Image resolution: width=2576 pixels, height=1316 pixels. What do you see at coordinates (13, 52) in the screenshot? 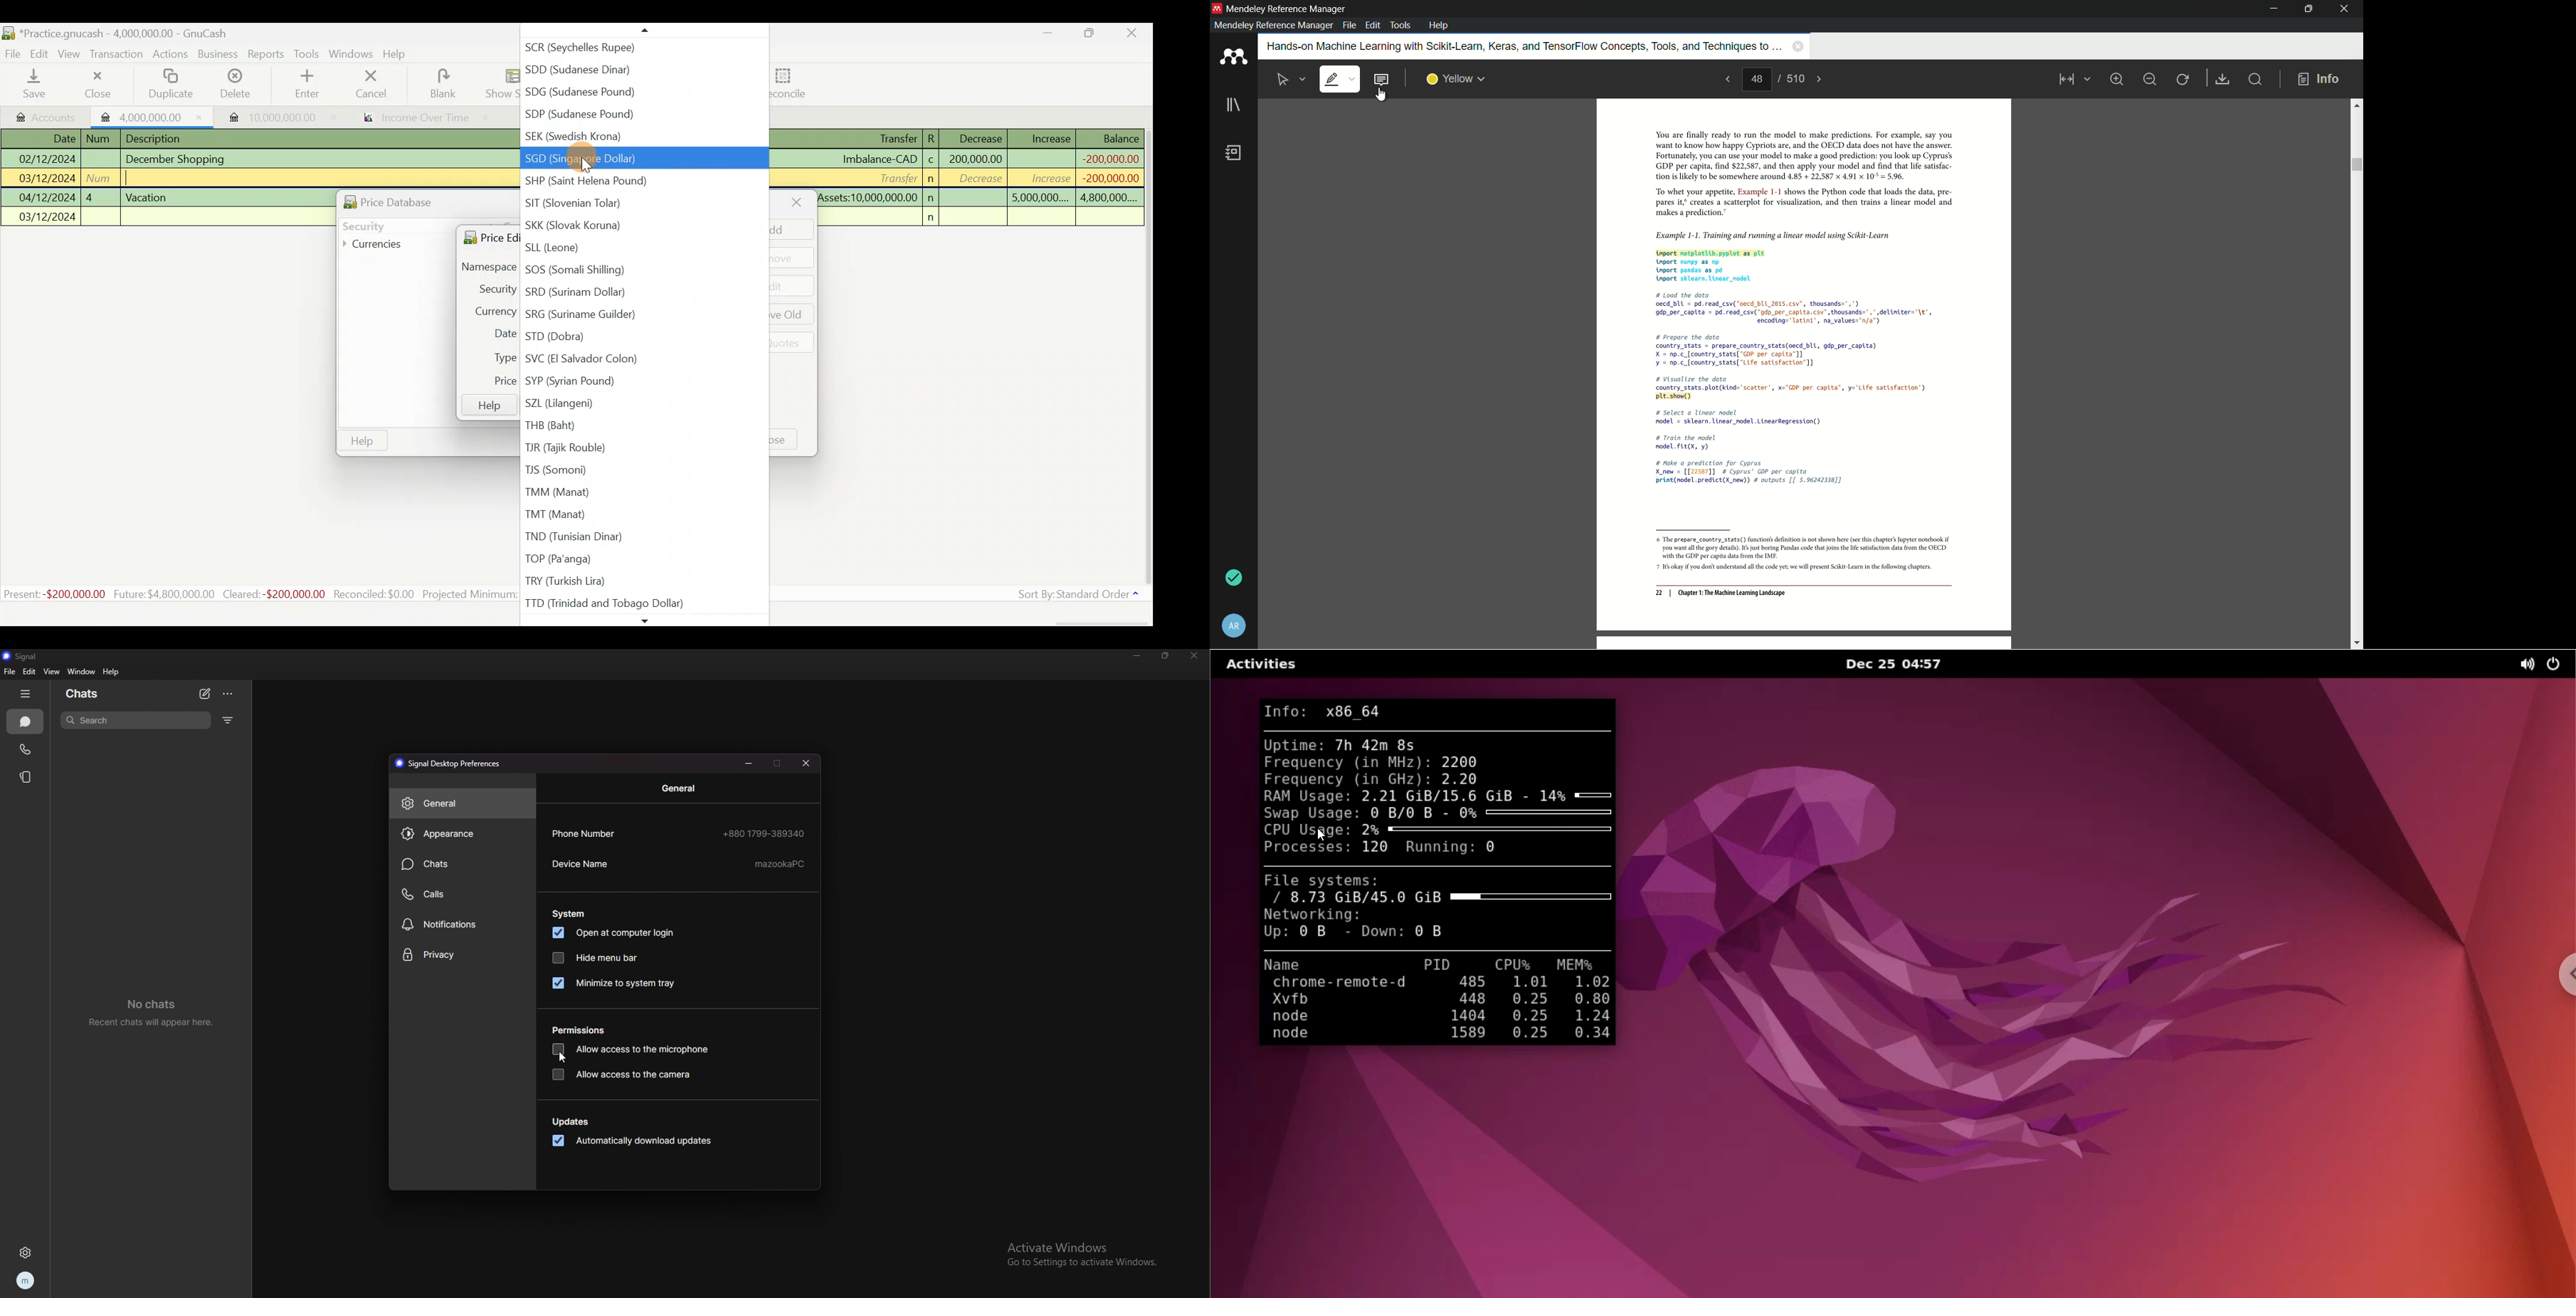
I see `File` at bounding box center [13, 52].